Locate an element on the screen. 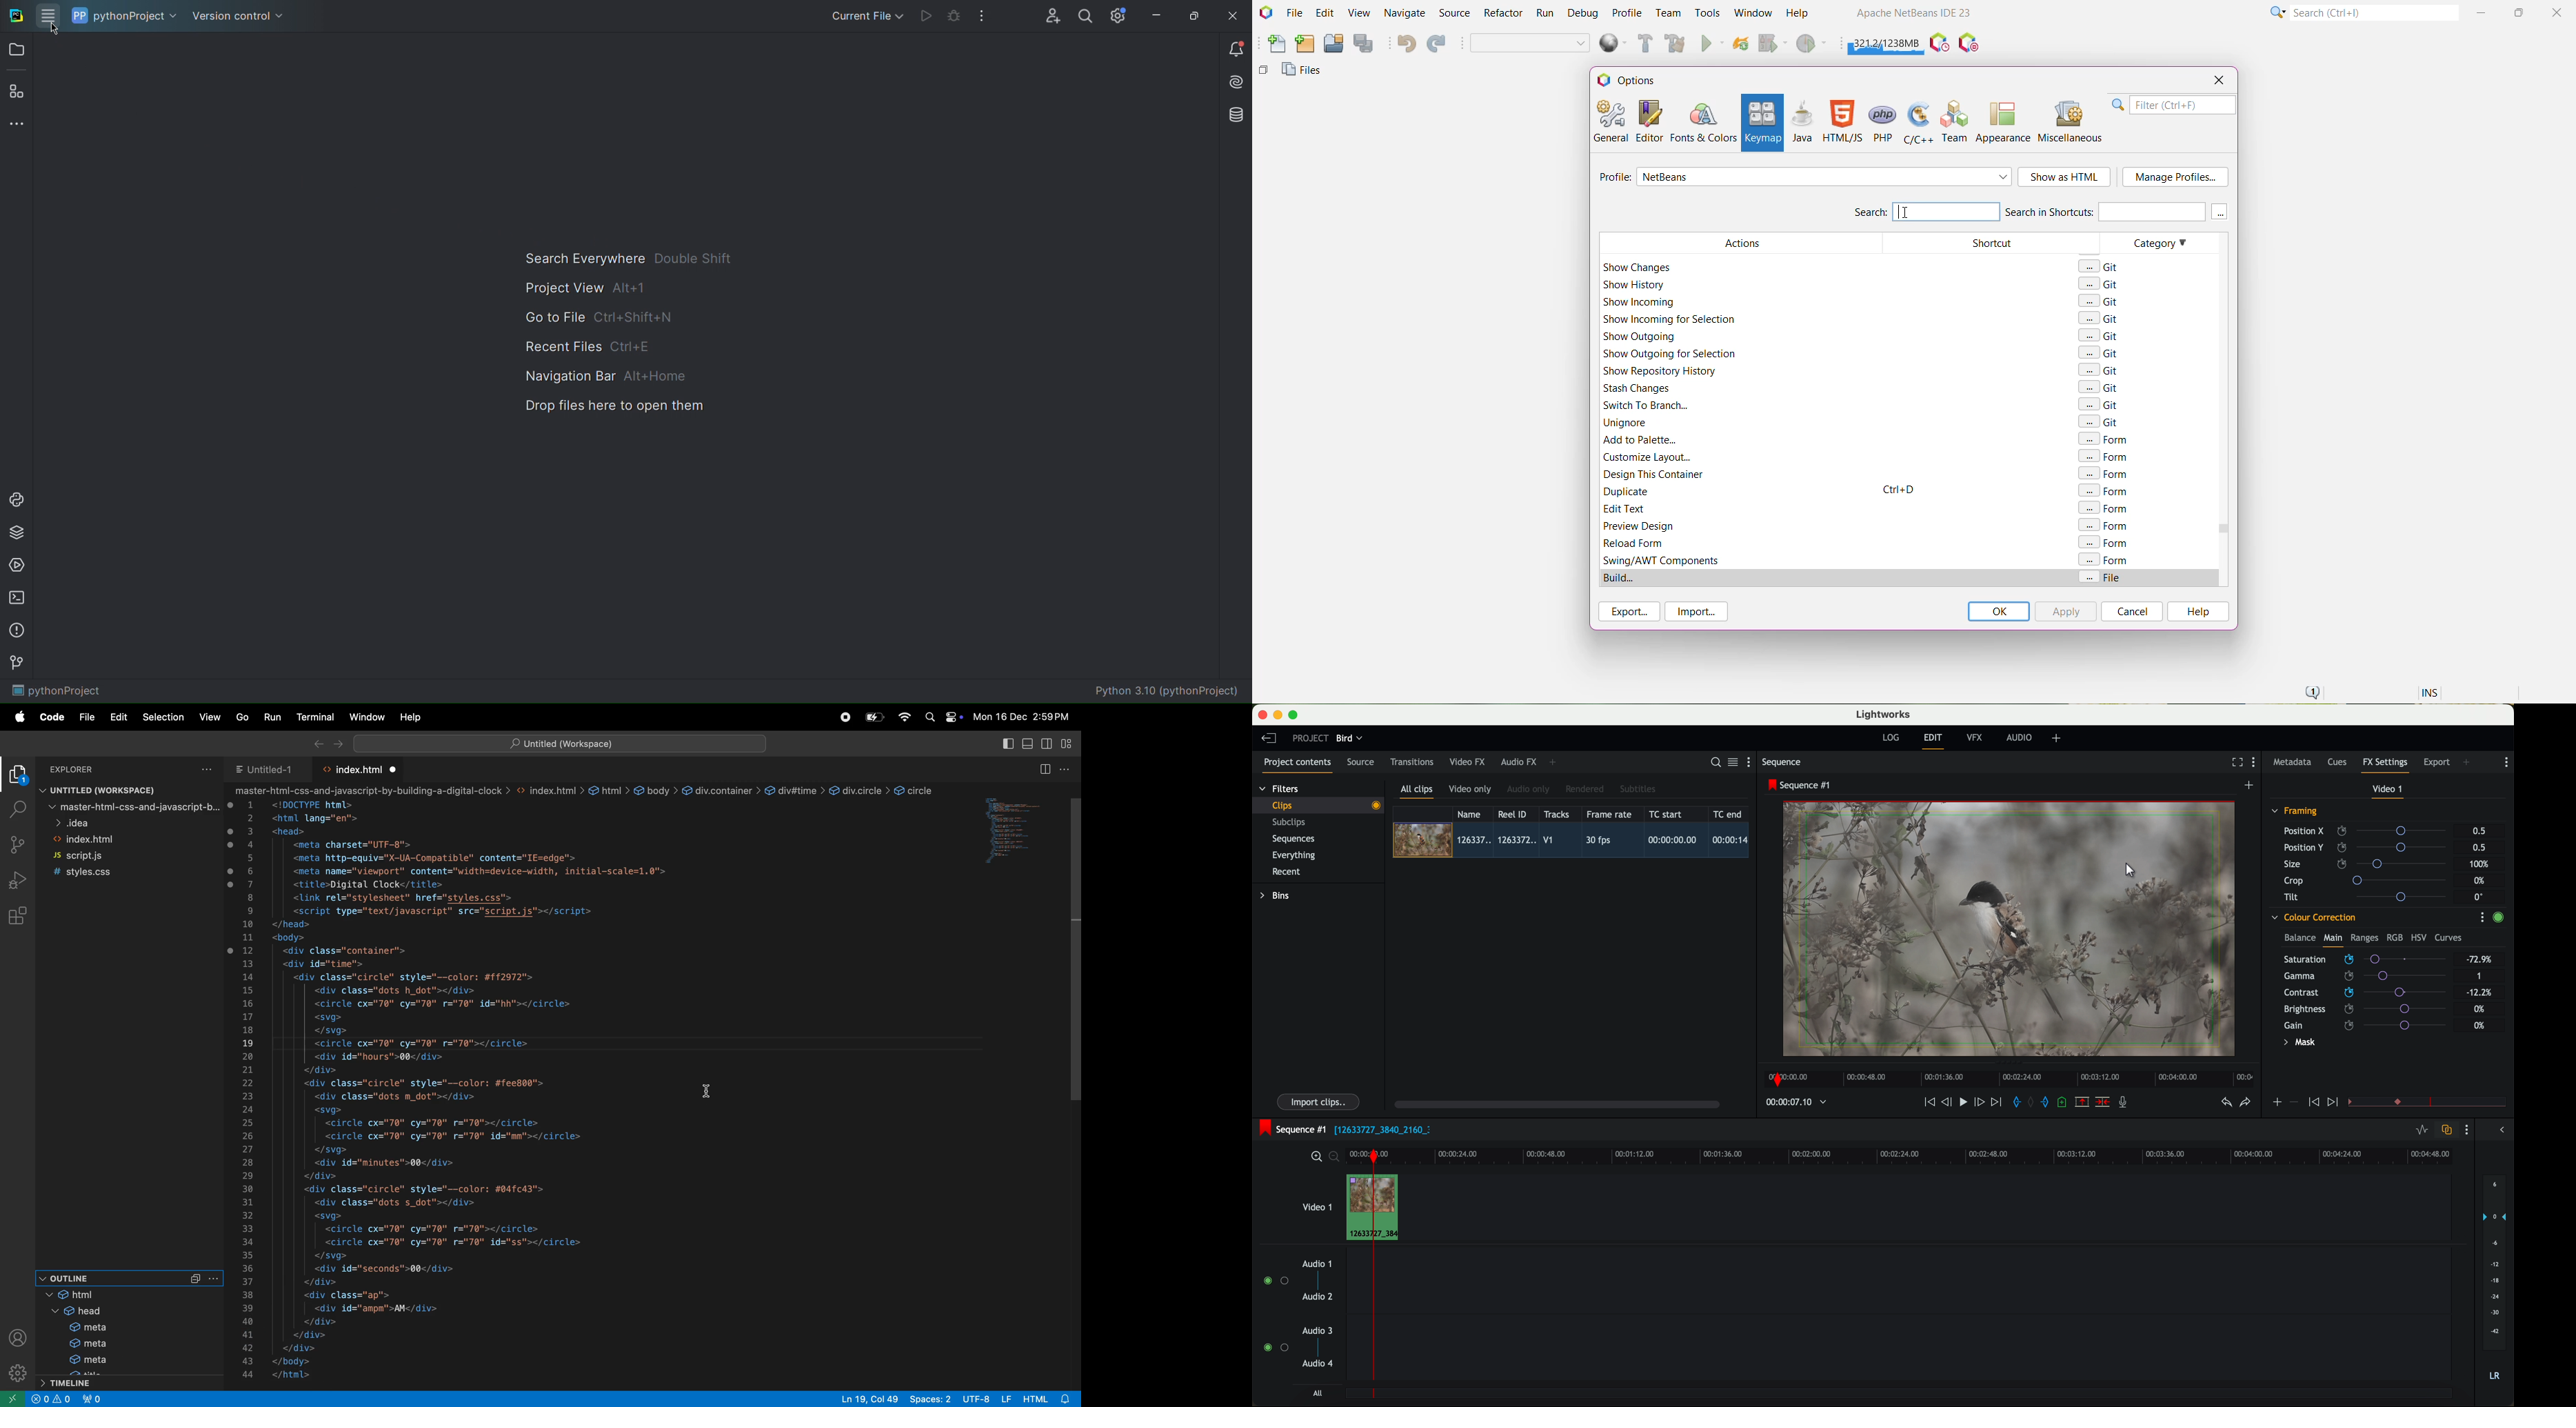 This screenshot has height=1428, width=2576. size is located at coordinates (2368, 864).